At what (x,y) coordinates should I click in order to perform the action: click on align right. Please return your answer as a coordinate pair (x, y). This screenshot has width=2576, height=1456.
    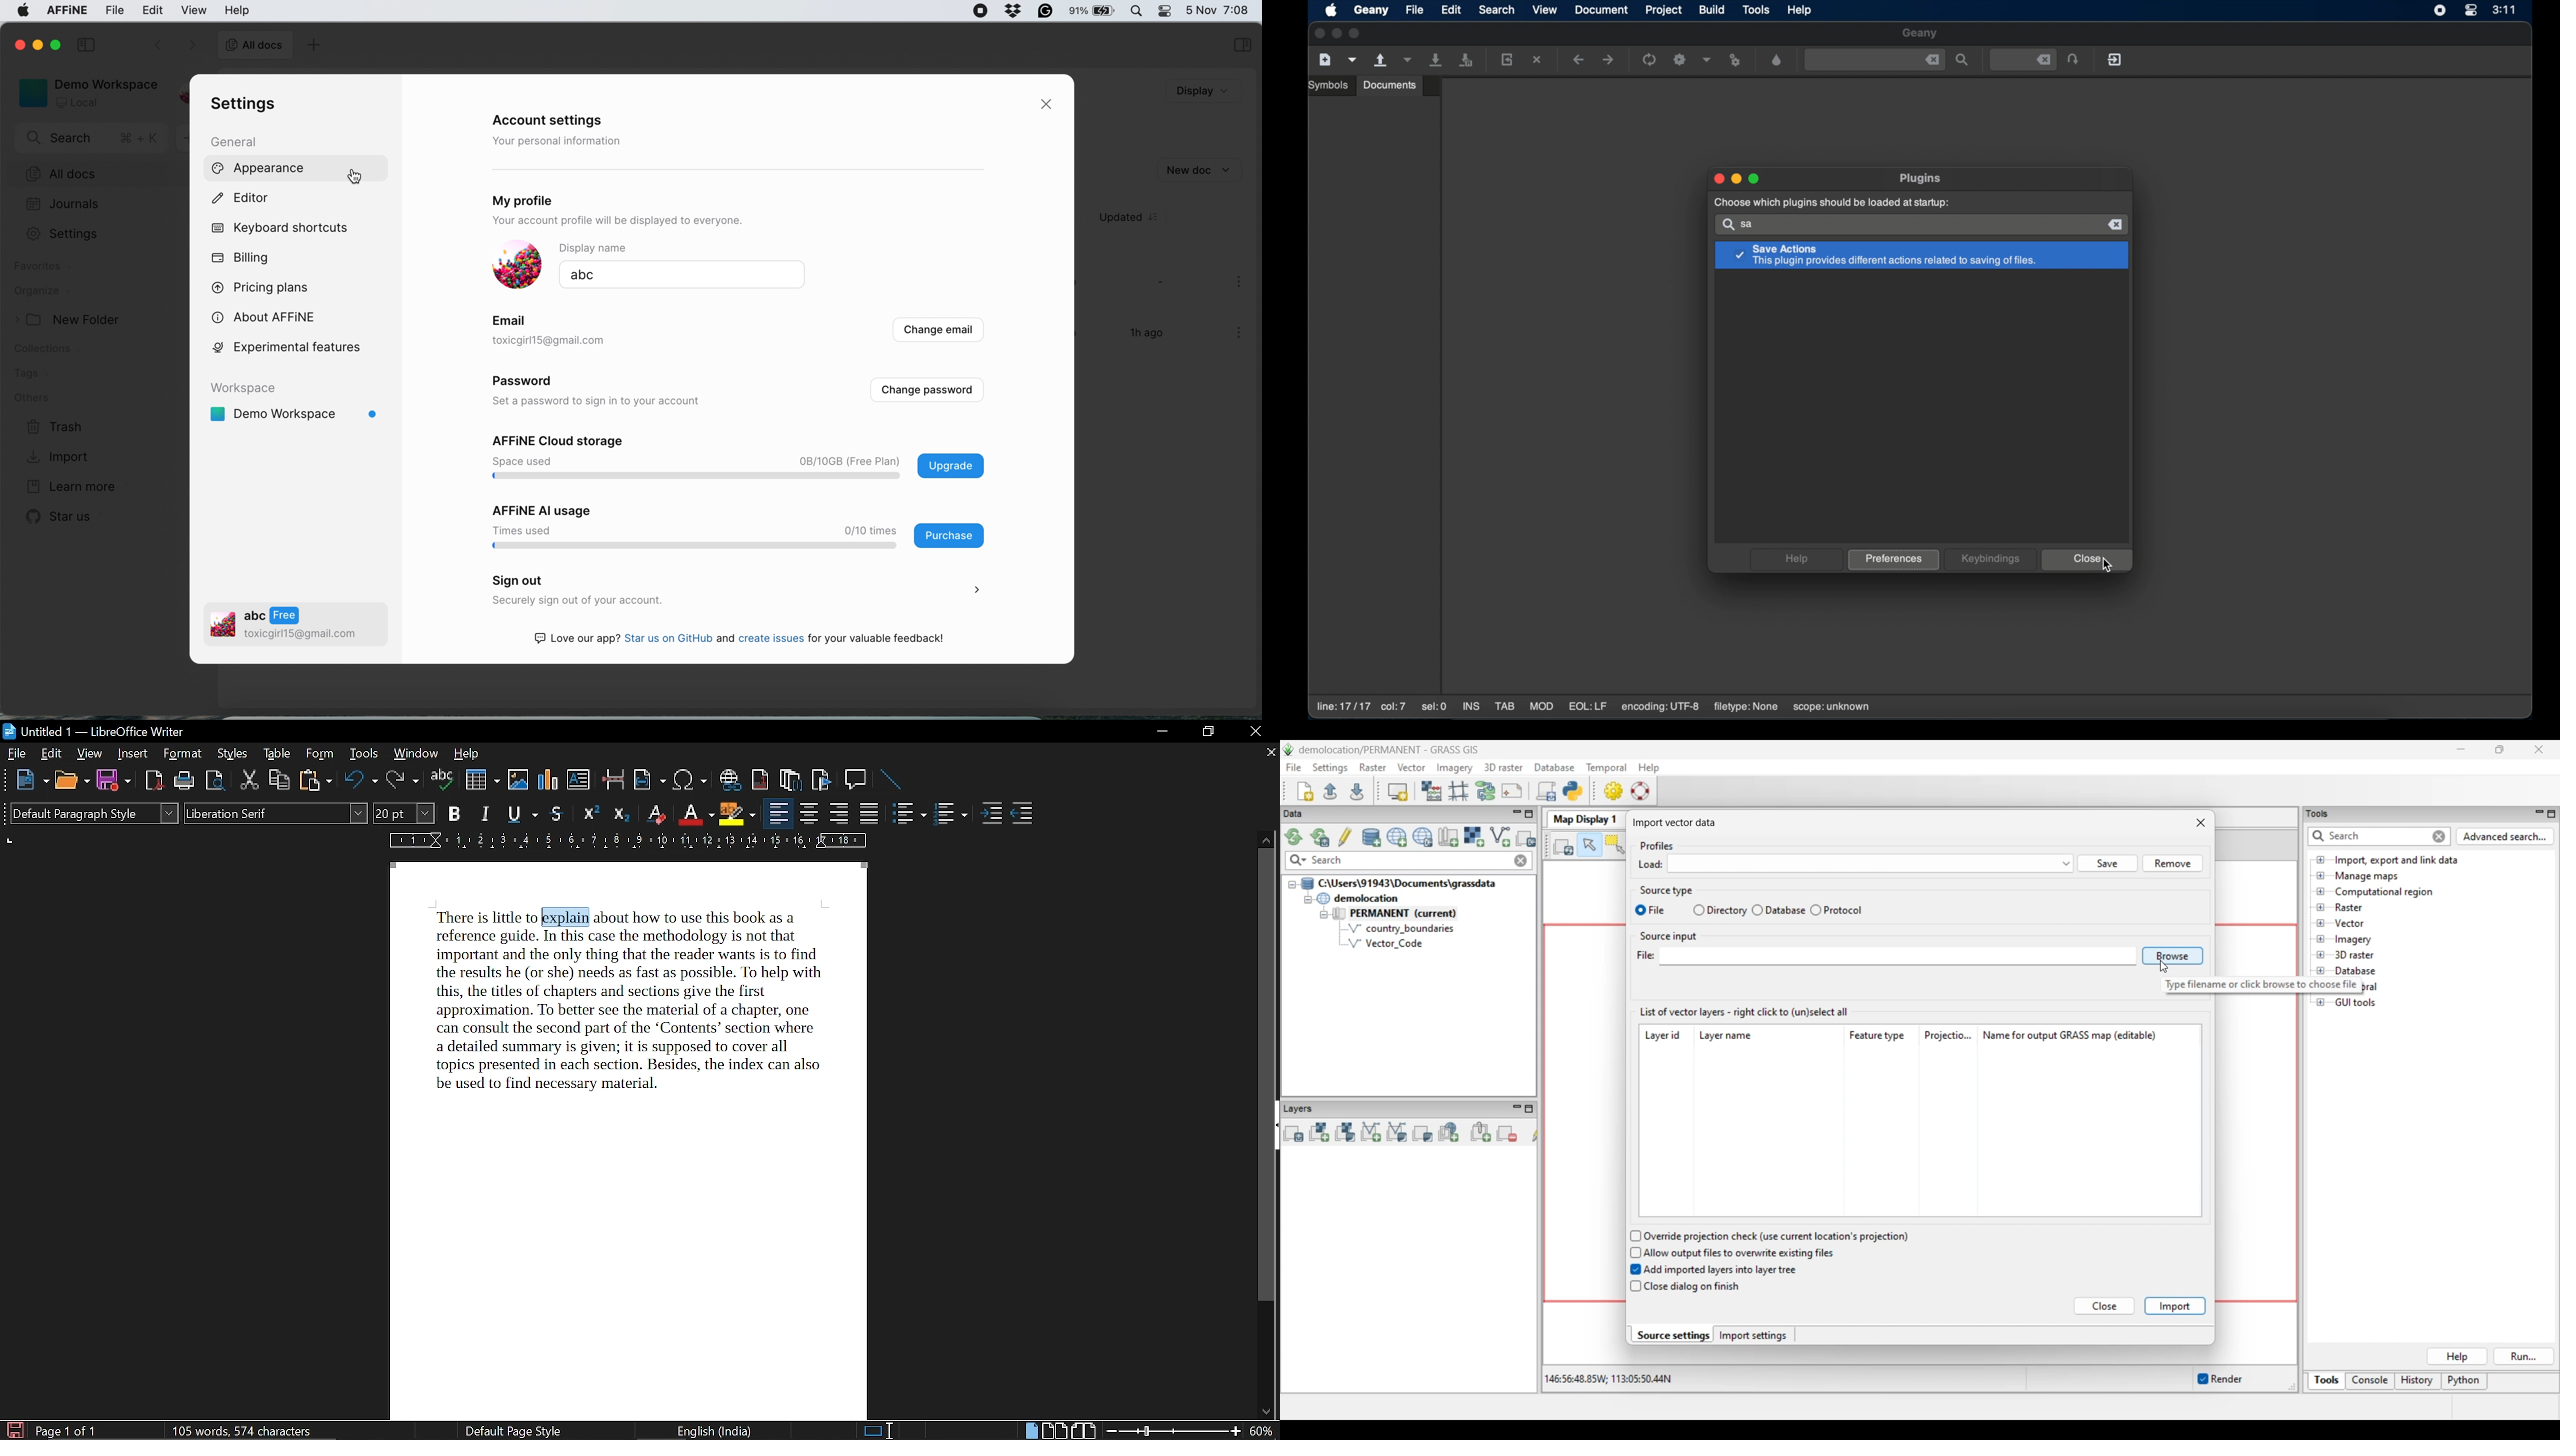
    Looking at the image, I should click on (841, 814).